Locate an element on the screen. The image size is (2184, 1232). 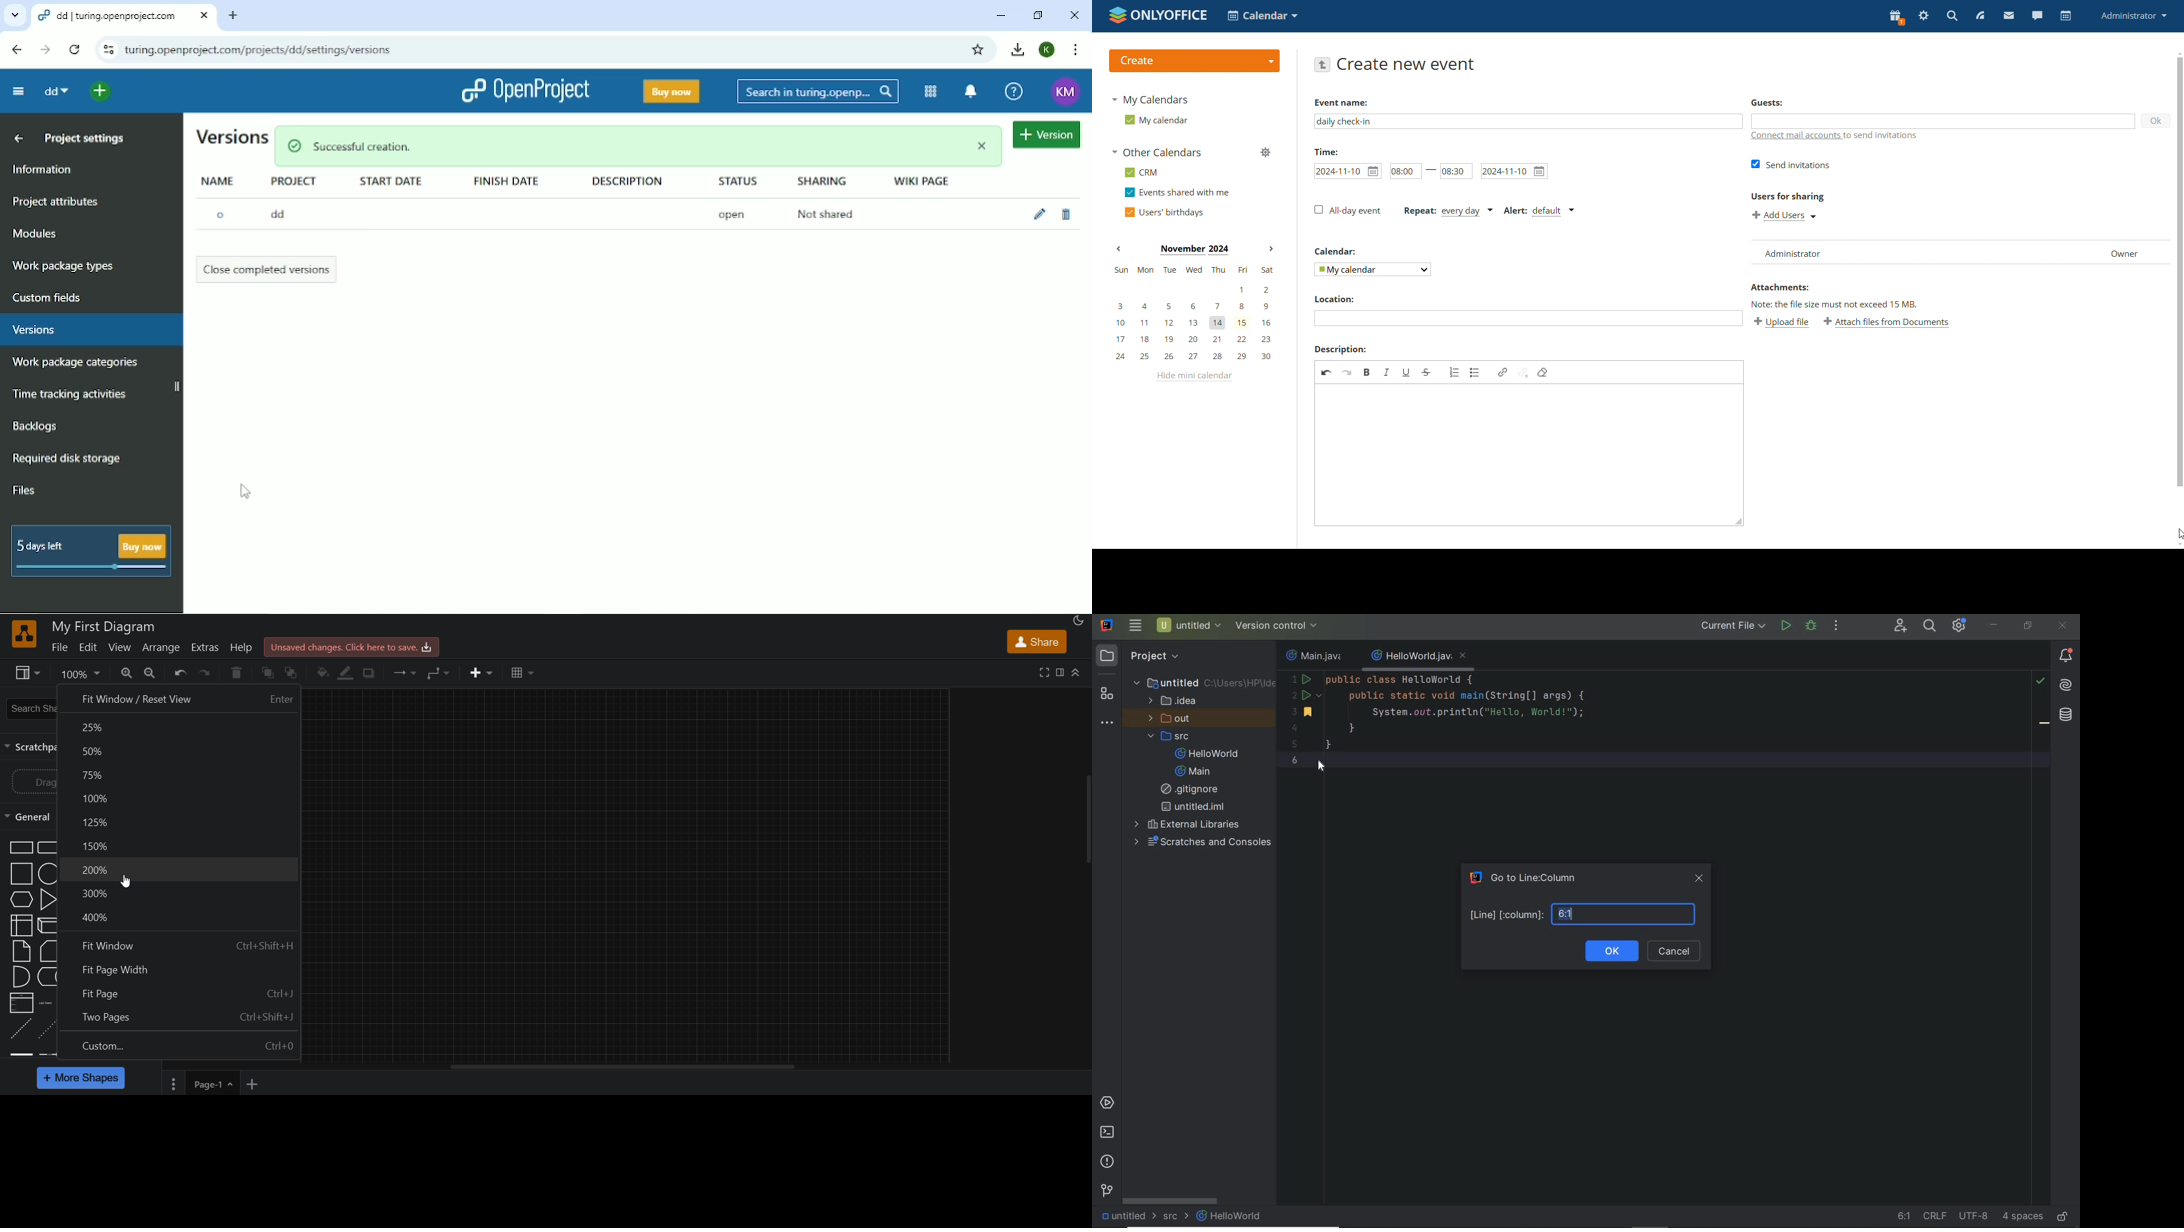
search is located at coordinates (32, 711).